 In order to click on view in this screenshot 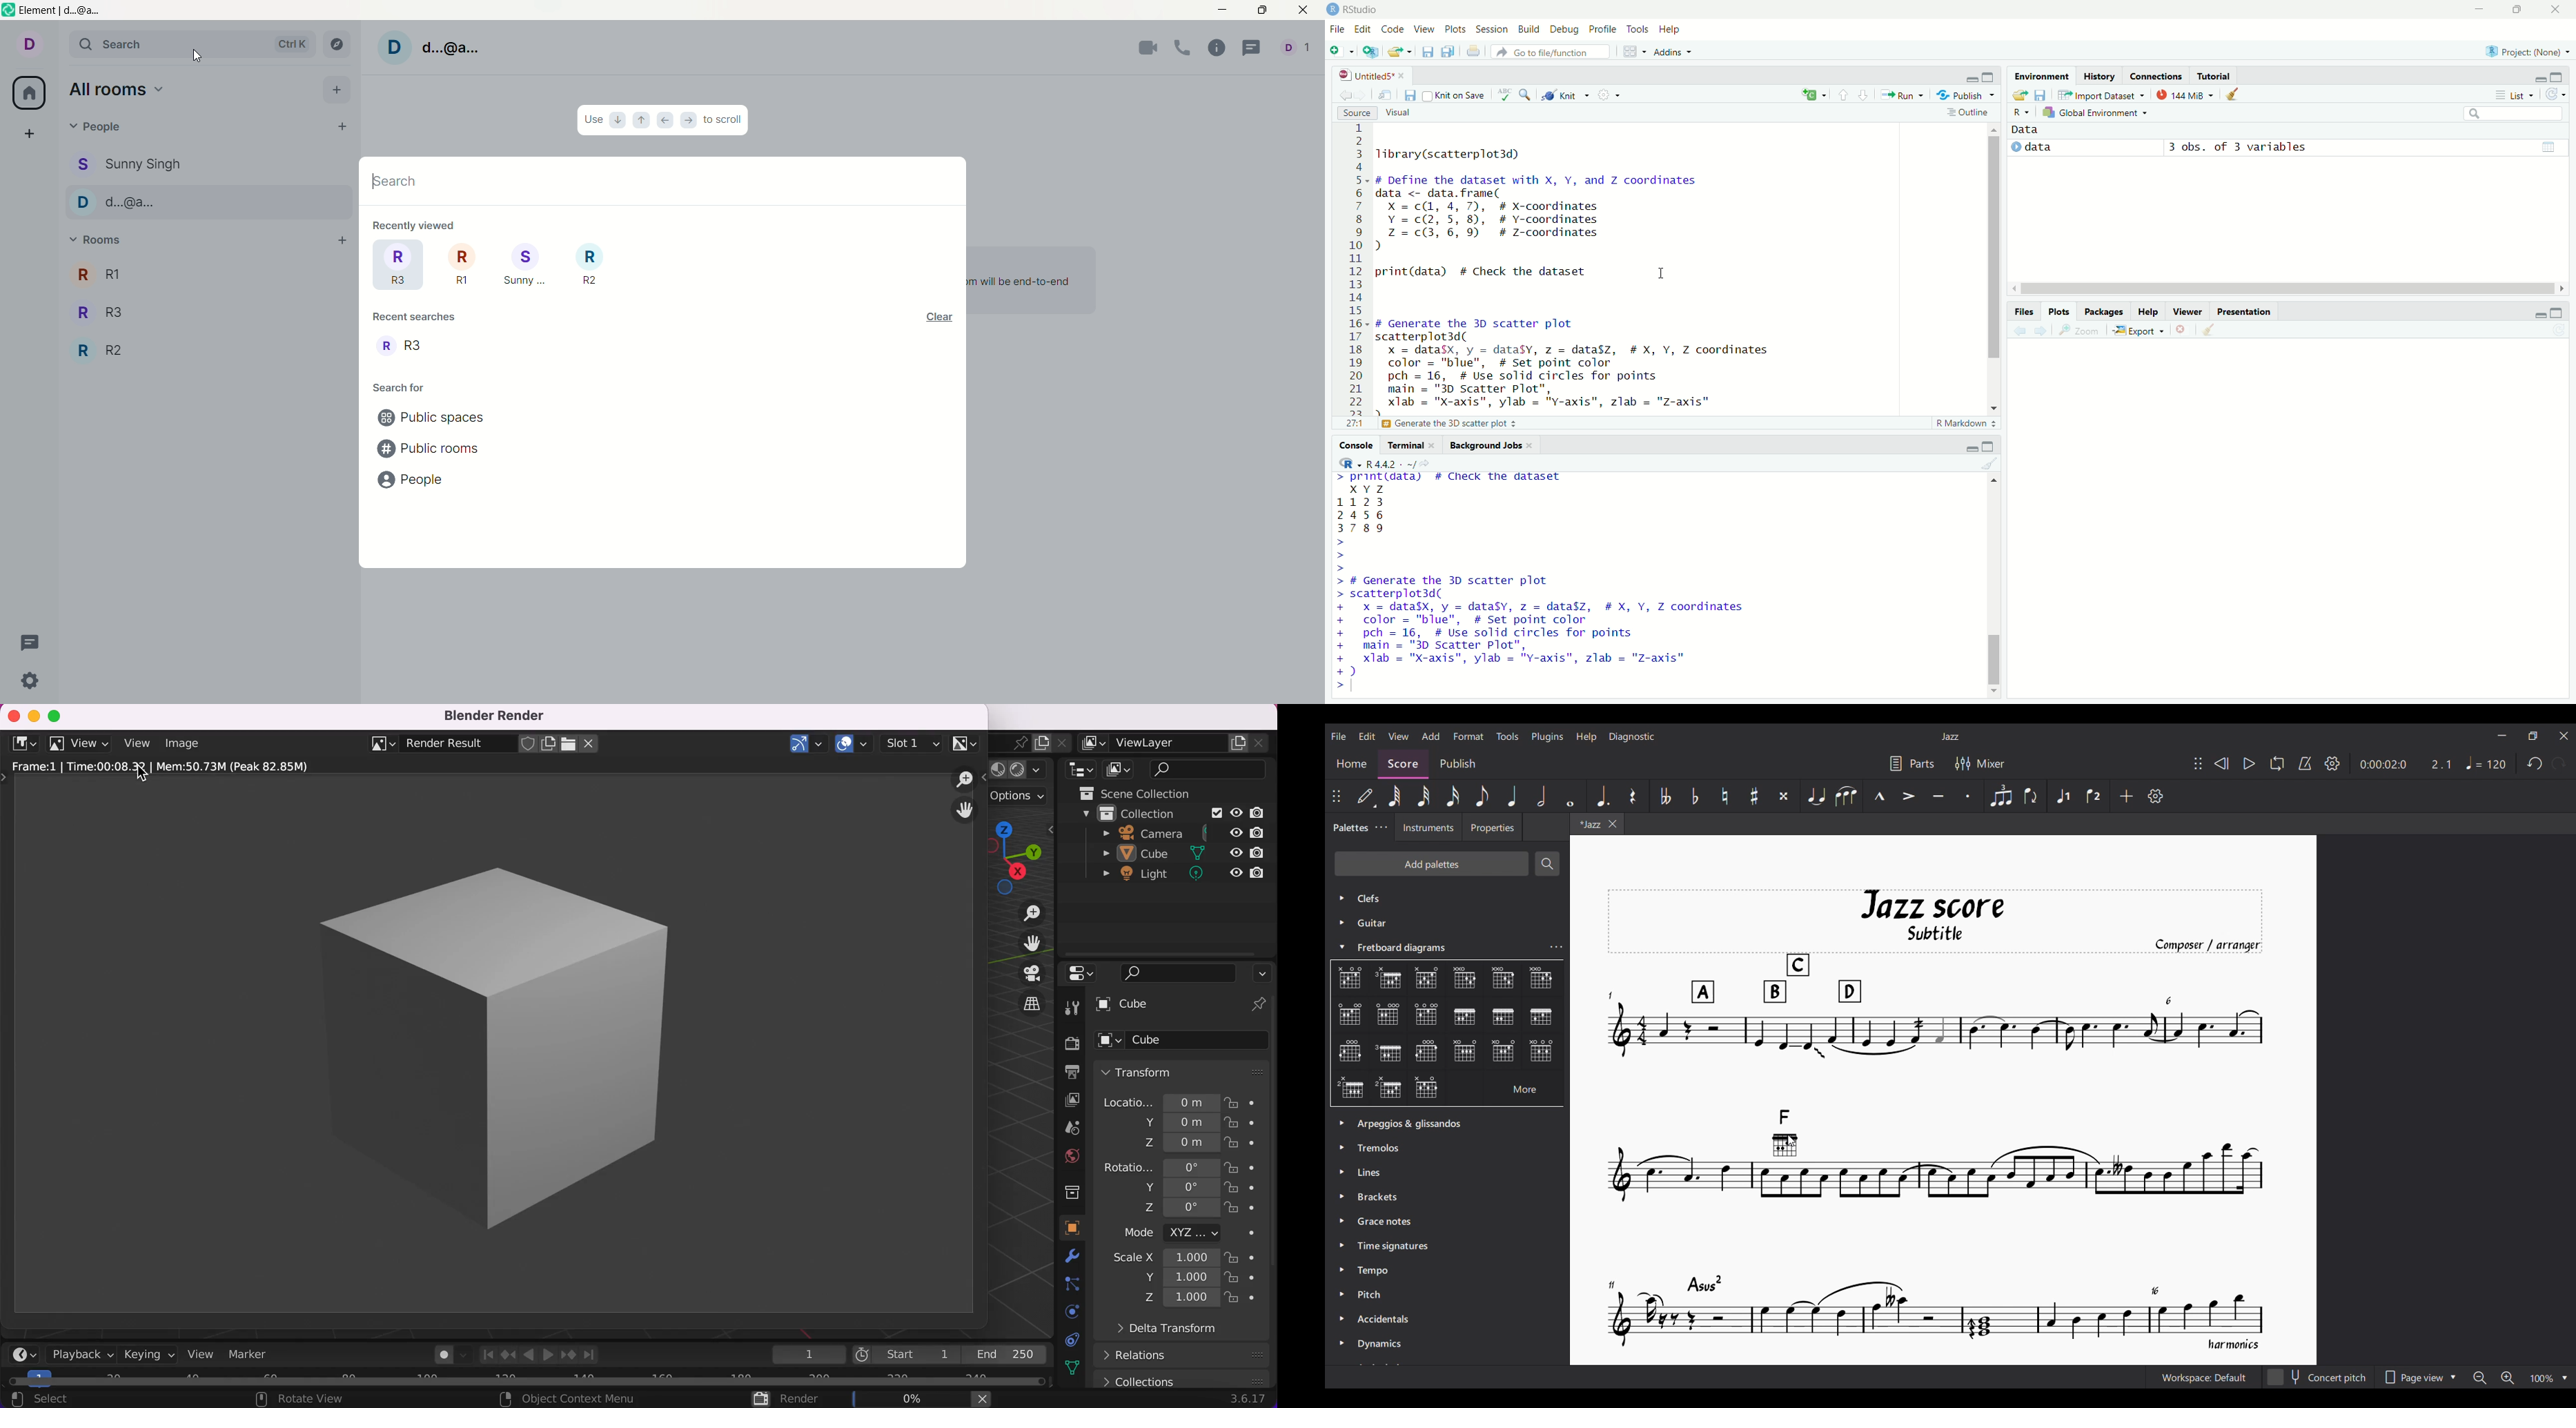, I will do `click(73, 742)`.